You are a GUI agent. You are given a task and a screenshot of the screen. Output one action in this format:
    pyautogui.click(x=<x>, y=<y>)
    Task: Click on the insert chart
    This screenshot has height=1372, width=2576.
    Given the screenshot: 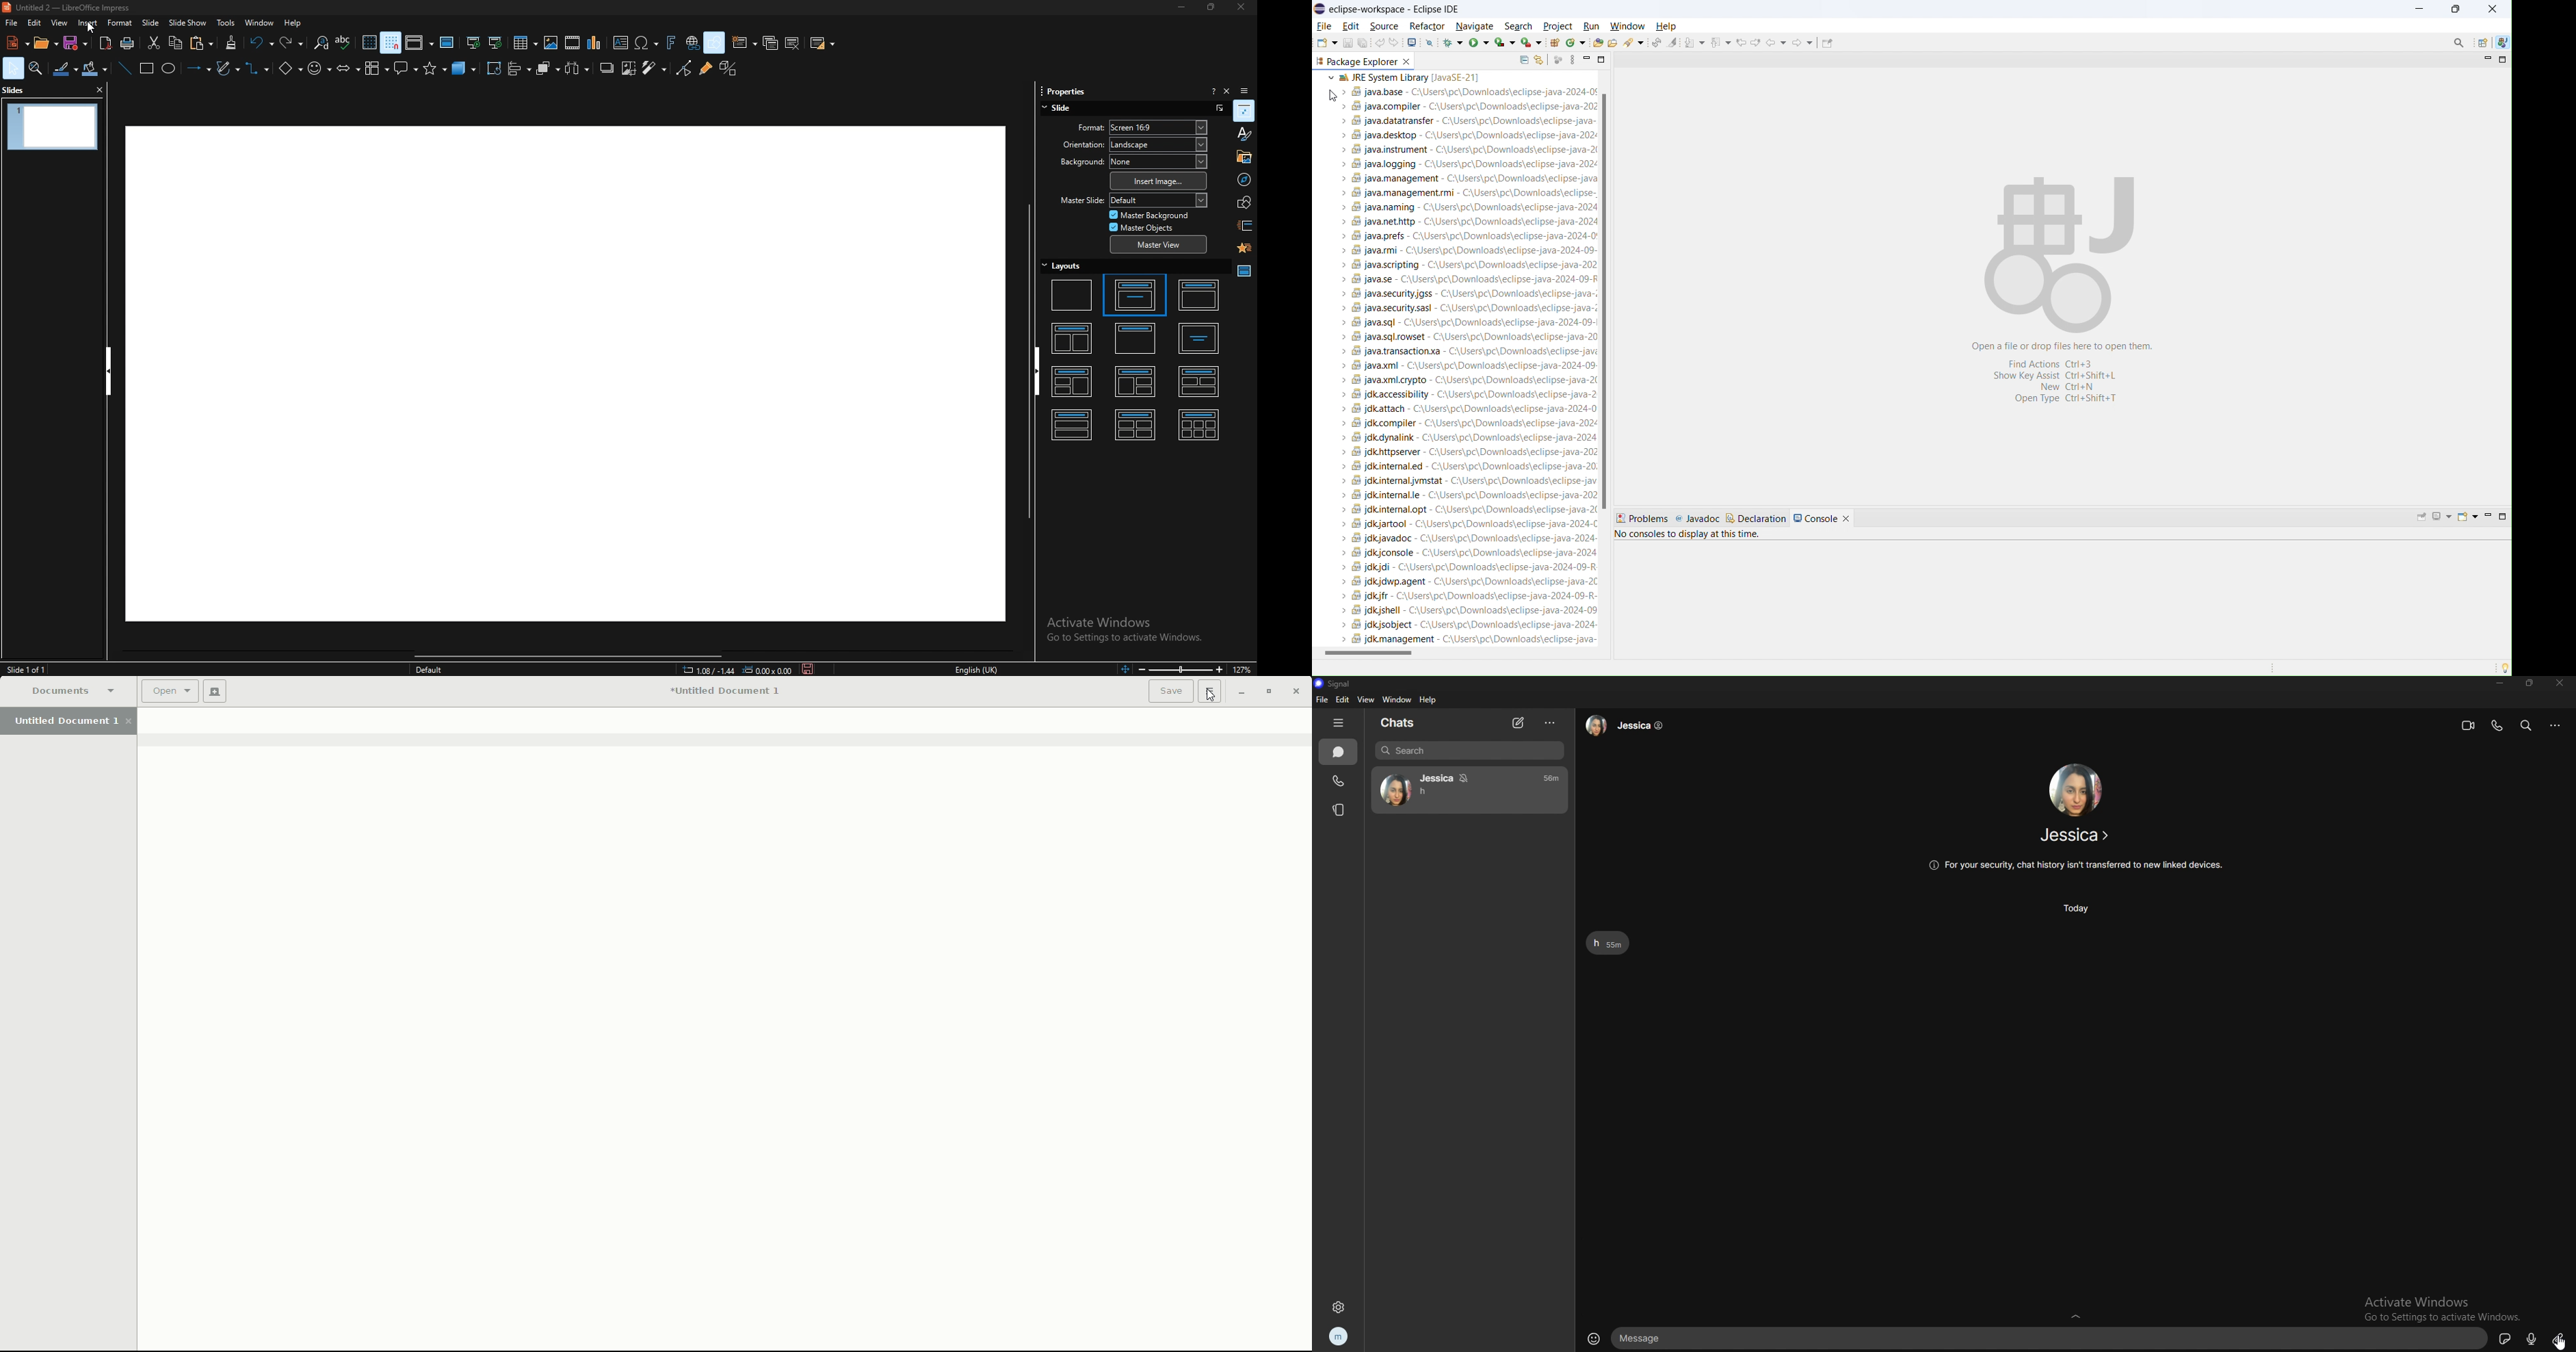 What is the action you would take?
    pyautogui.click(x=596, y=43)
    